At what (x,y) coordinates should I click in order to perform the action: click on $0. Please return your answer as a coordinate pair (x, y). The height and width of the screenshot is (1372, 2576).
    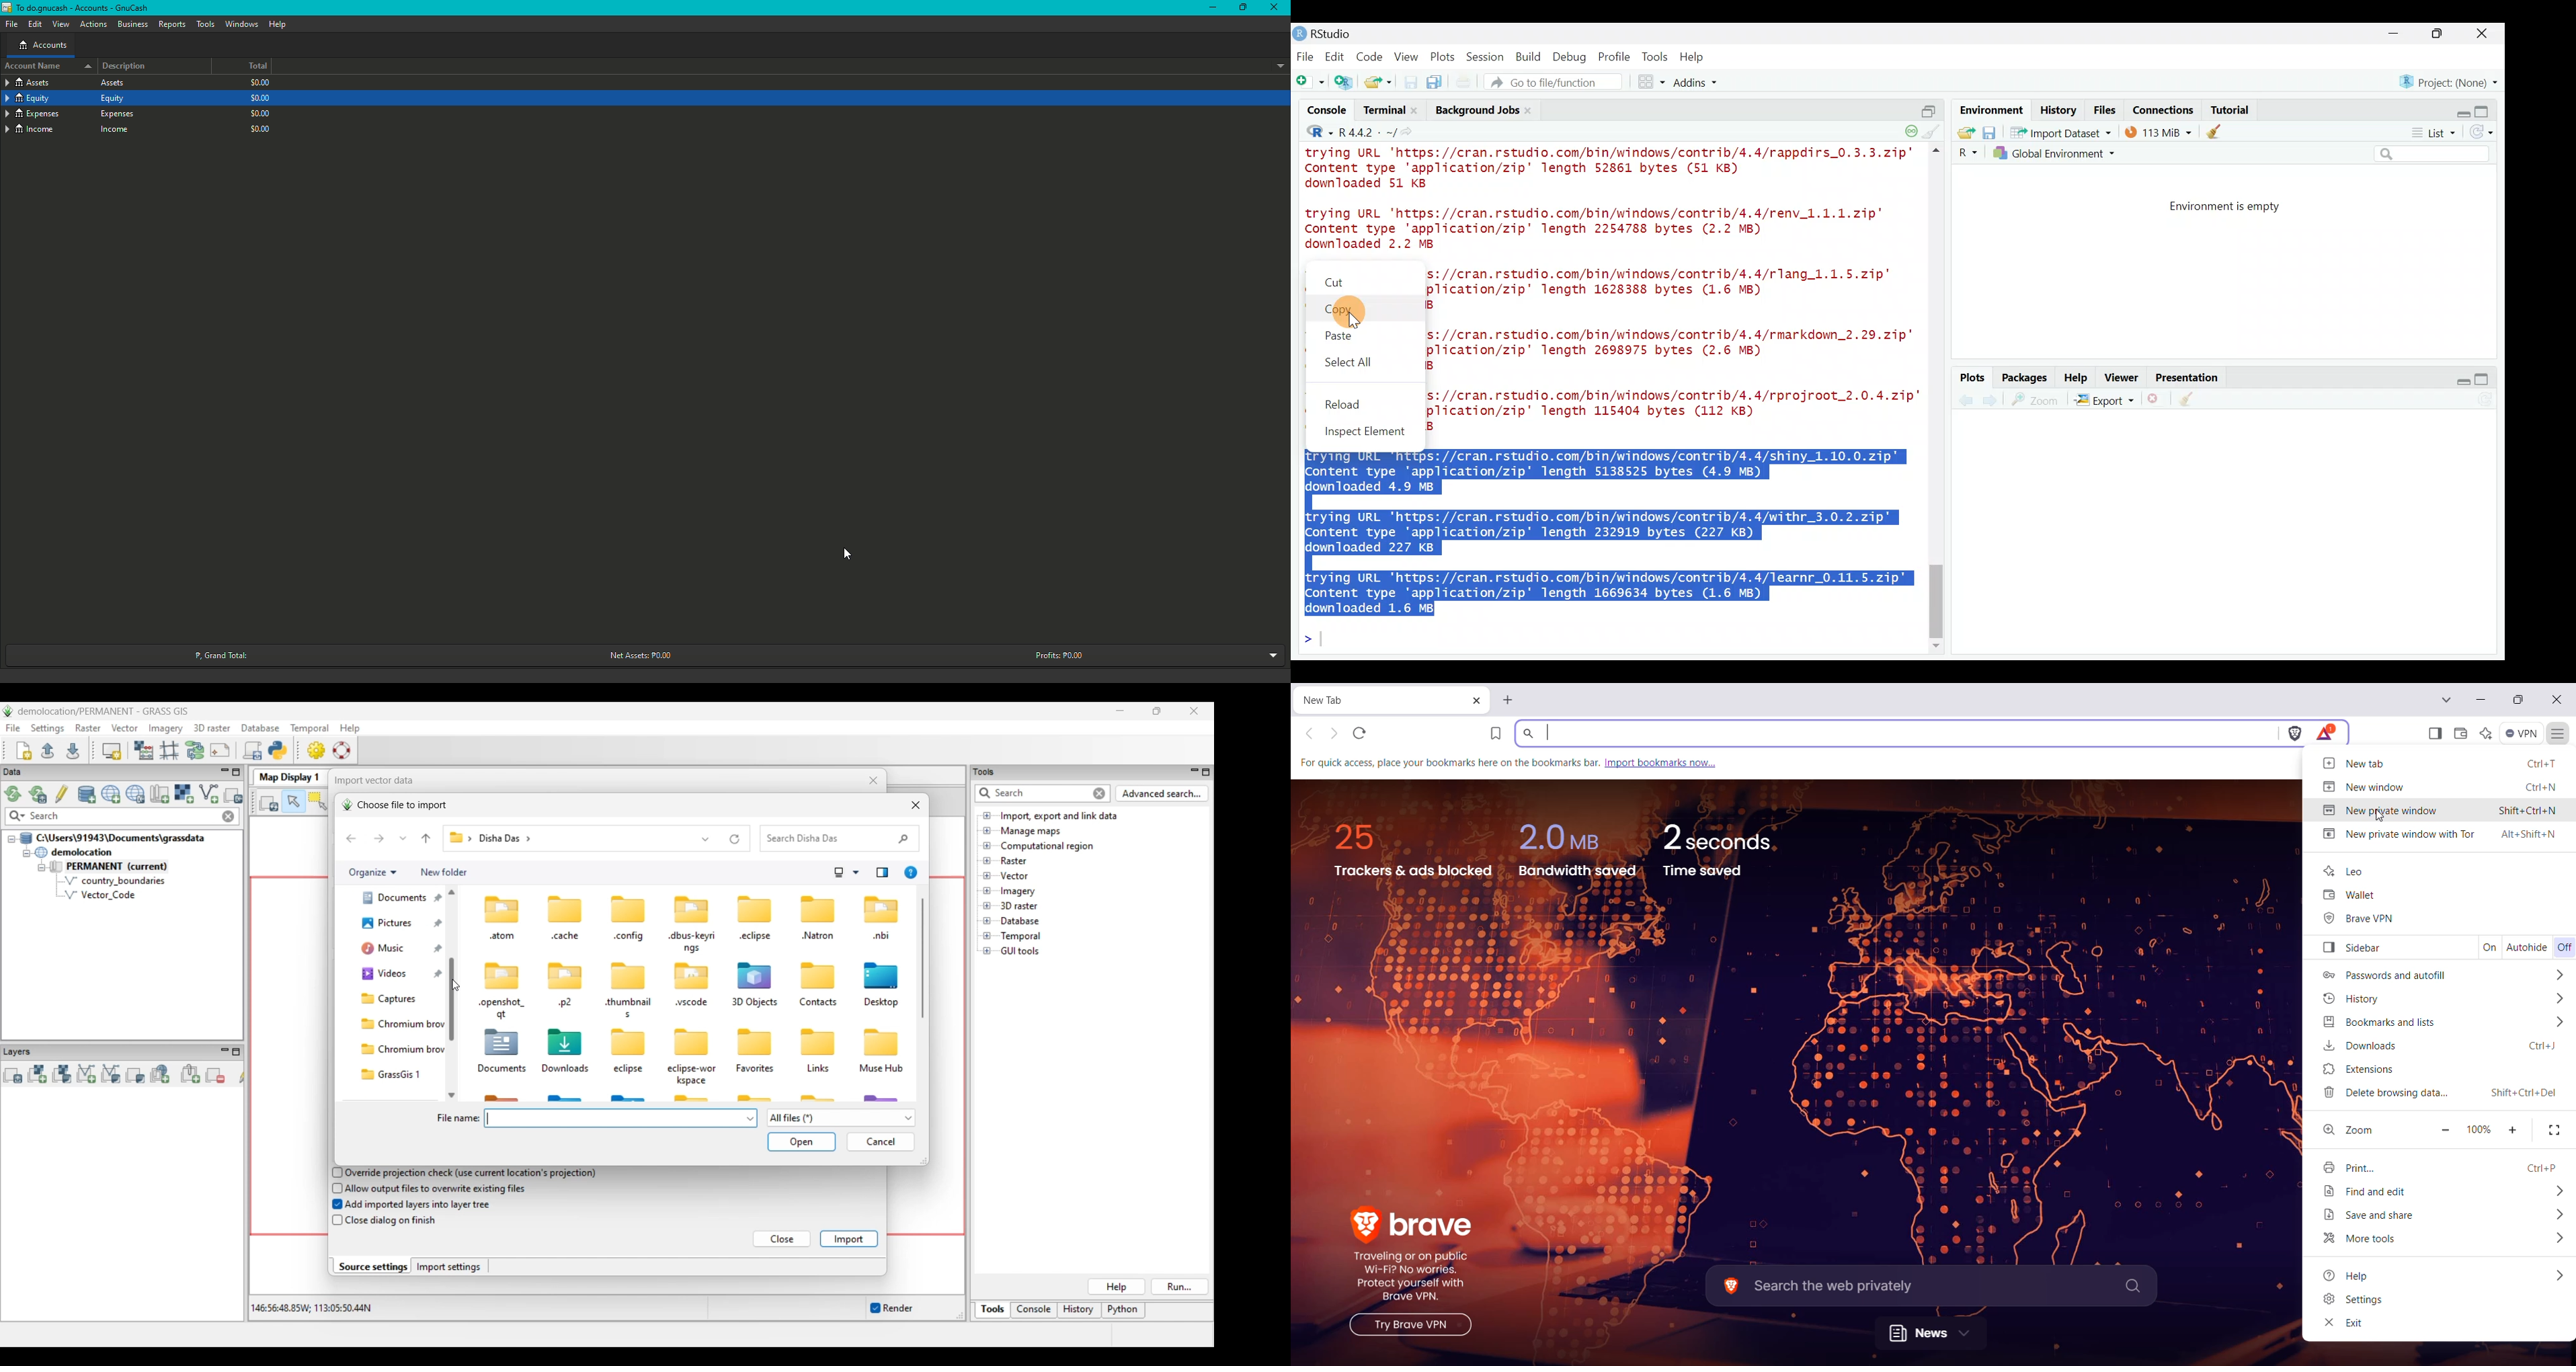
    Looking at the image, I should click on (263, 128).